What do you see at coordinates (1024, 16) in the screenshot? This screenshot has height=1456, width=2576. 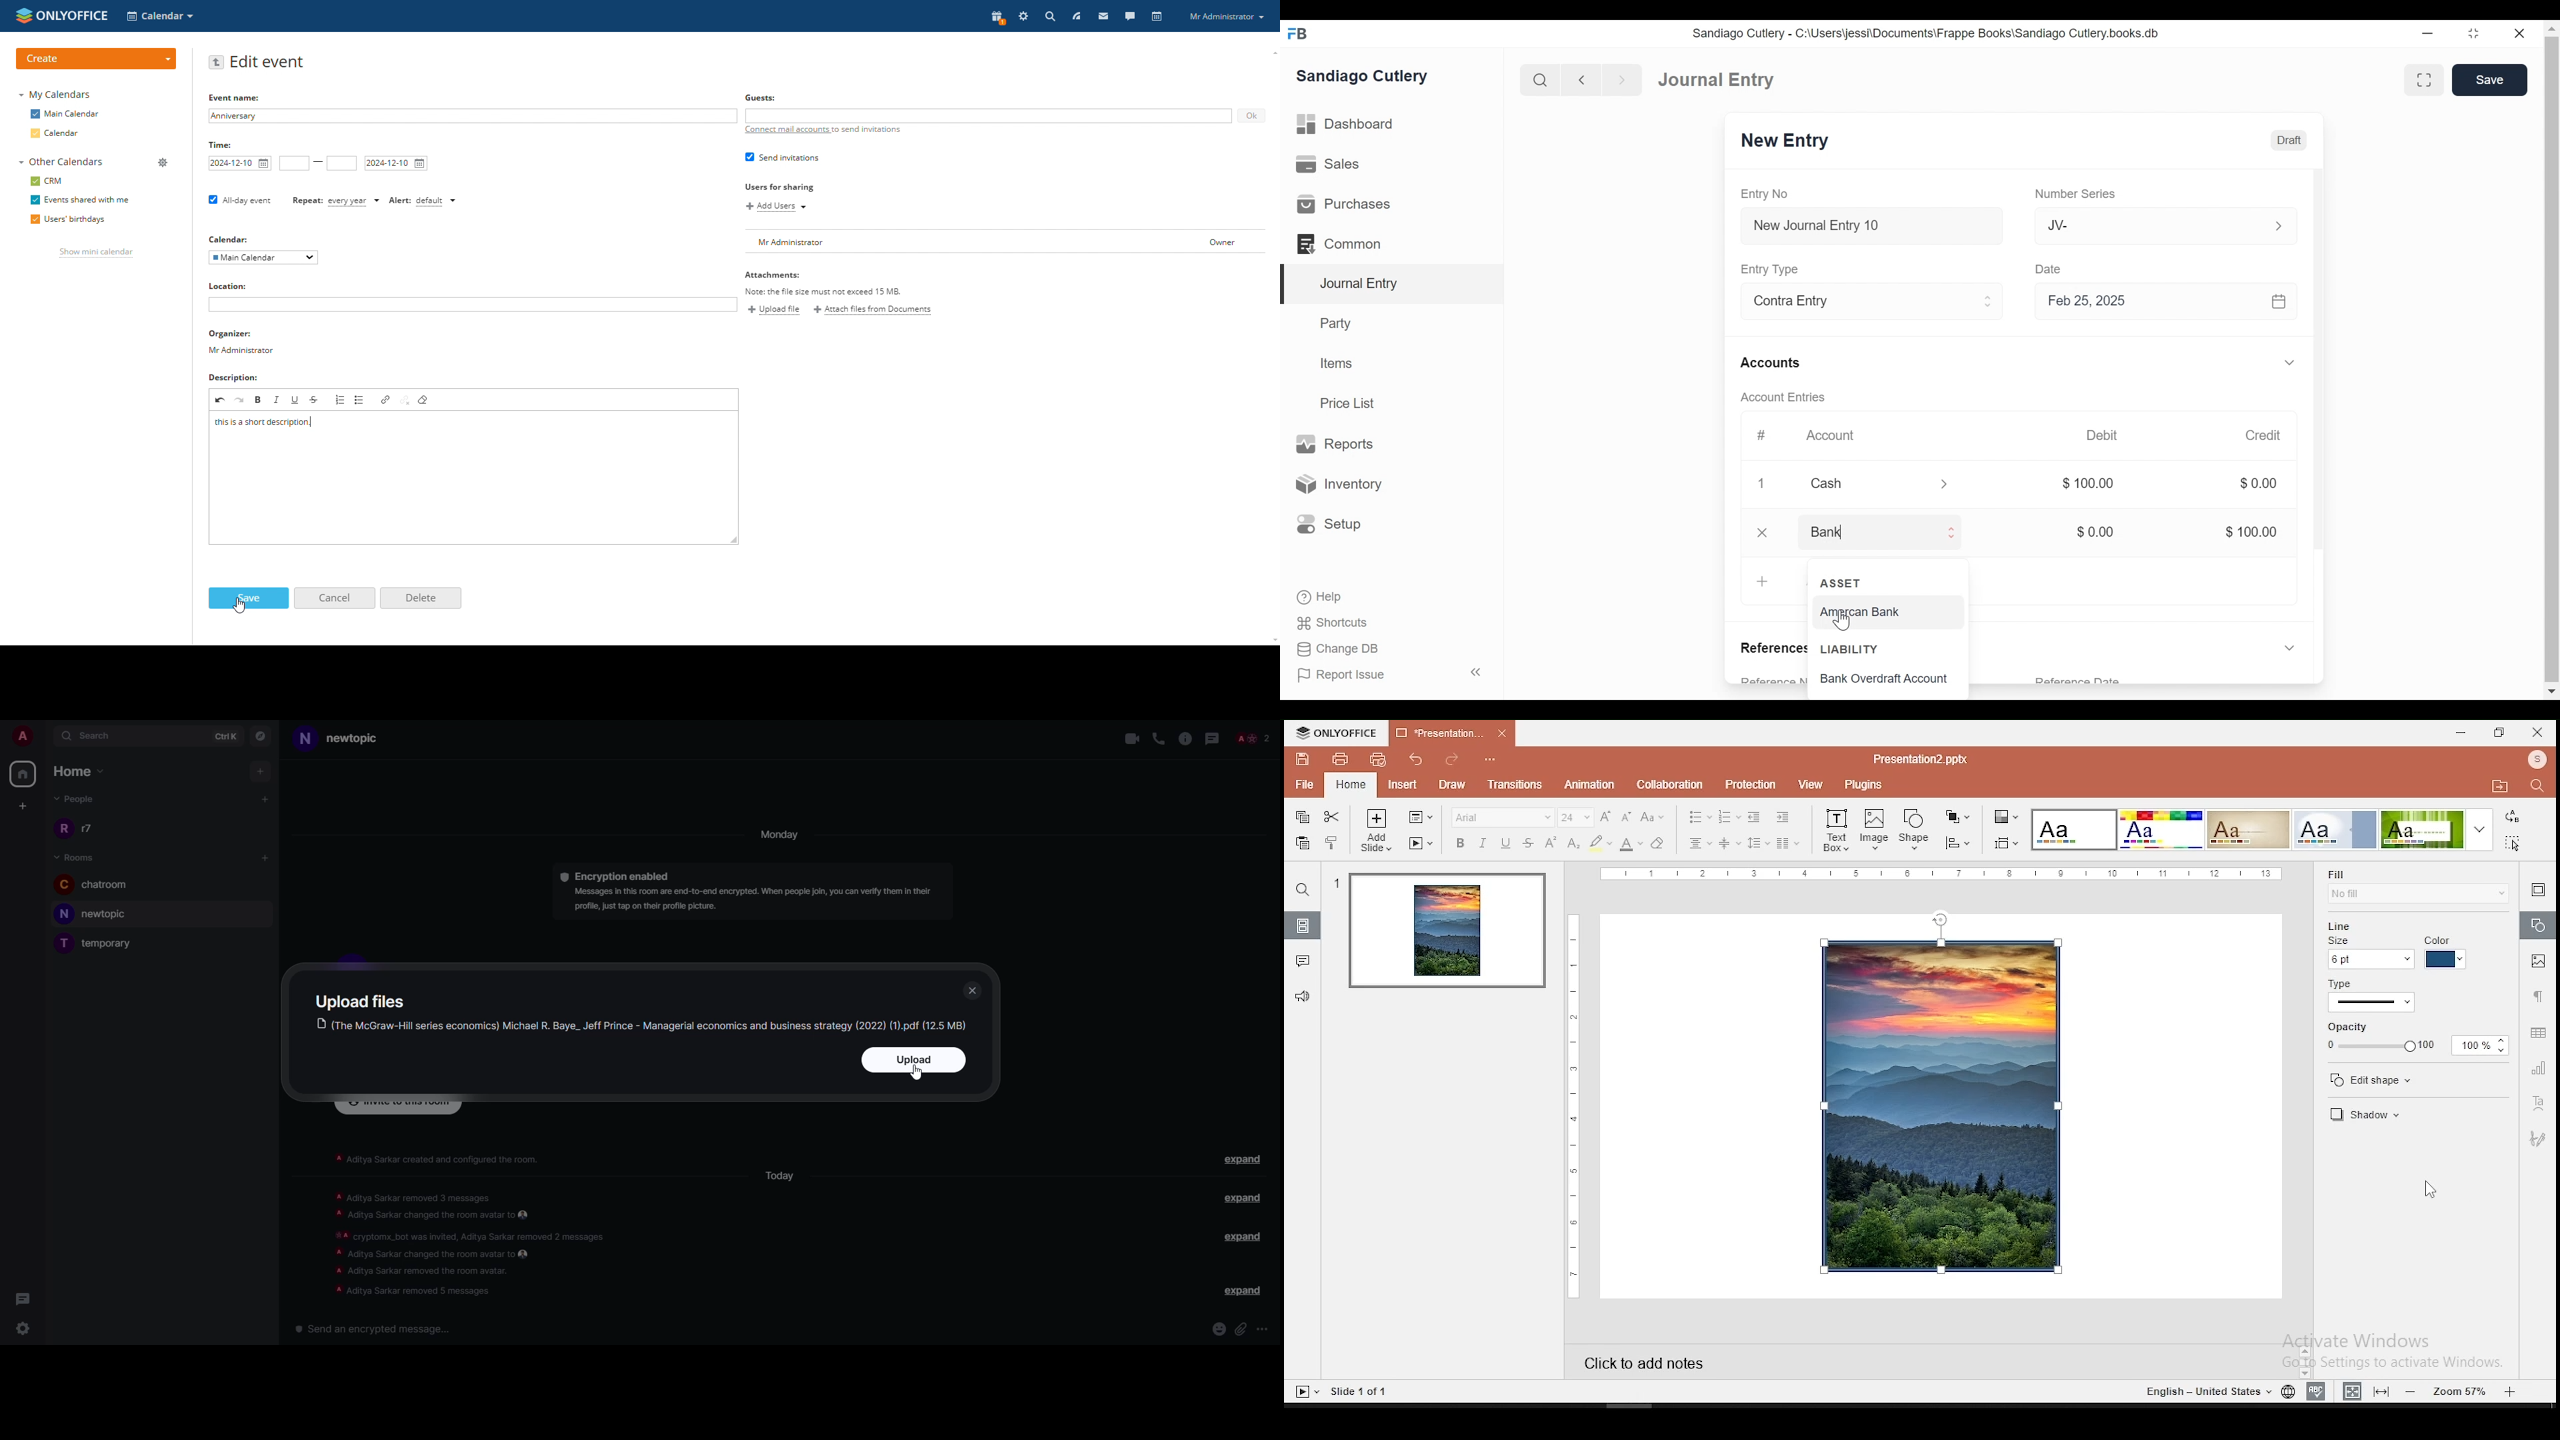 I see `settings` at bounding box center [1024, 16].